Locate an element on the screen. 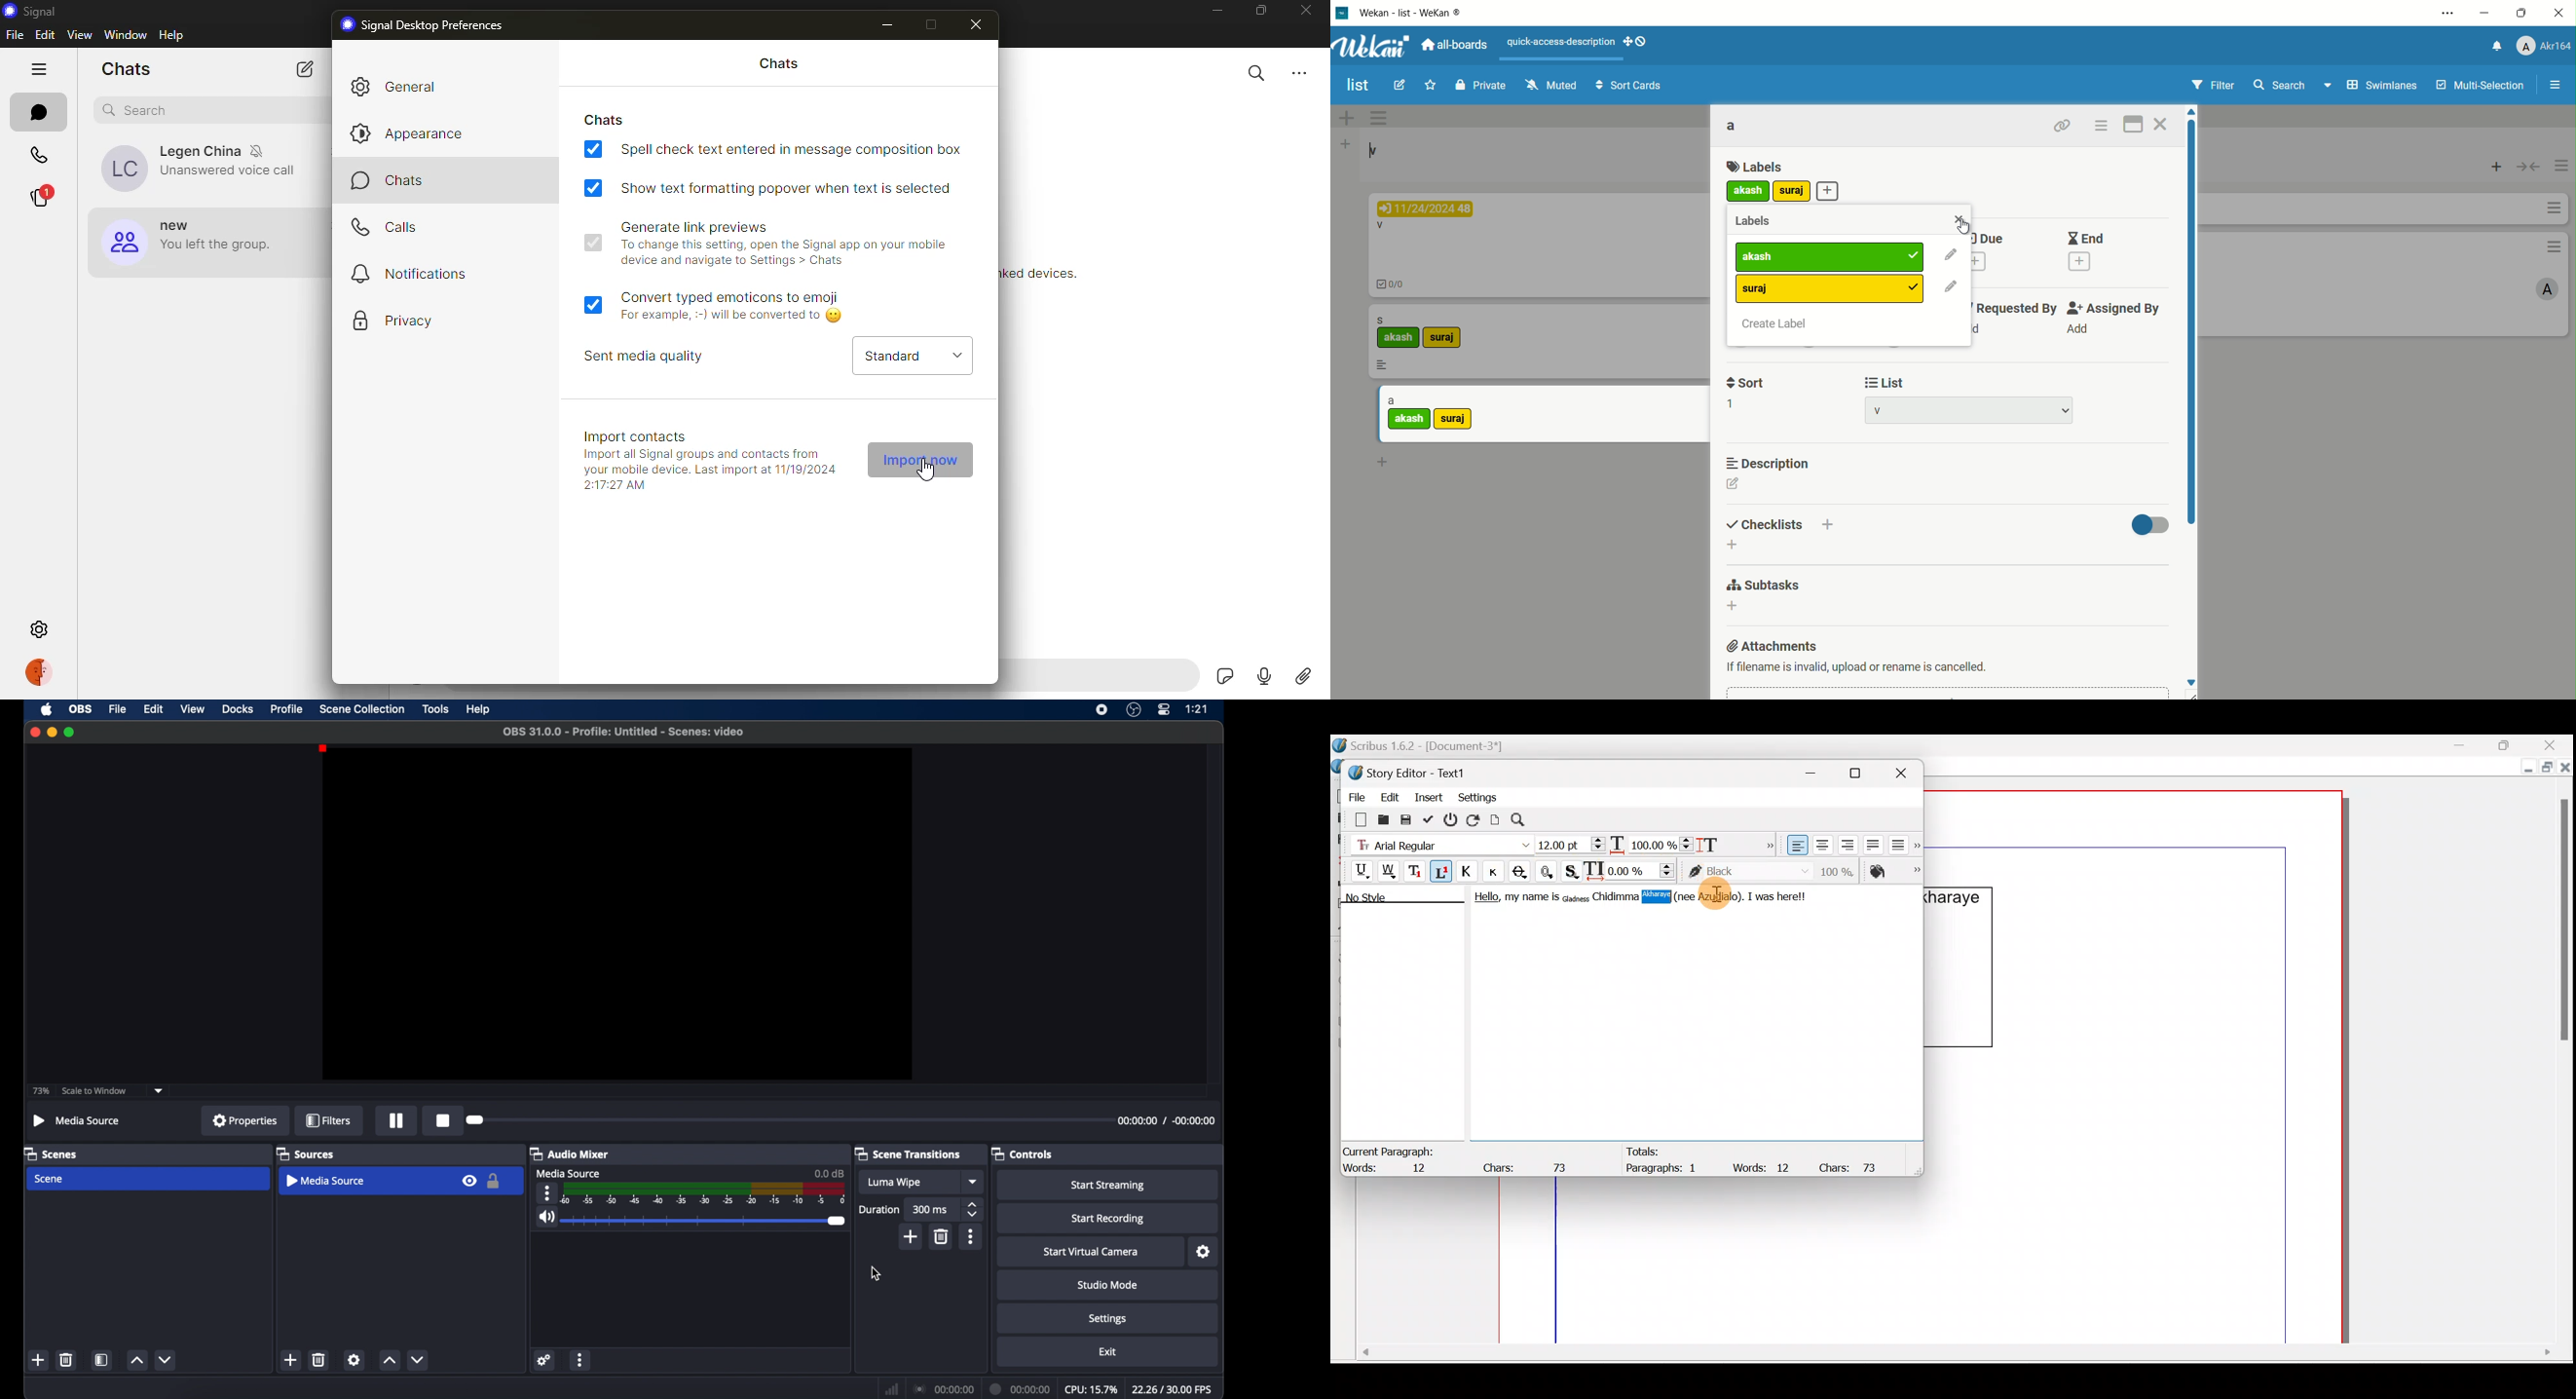 The width and height of the screenshot is (2576, 1400). studio mode is located at coordinates (1106, 1285).